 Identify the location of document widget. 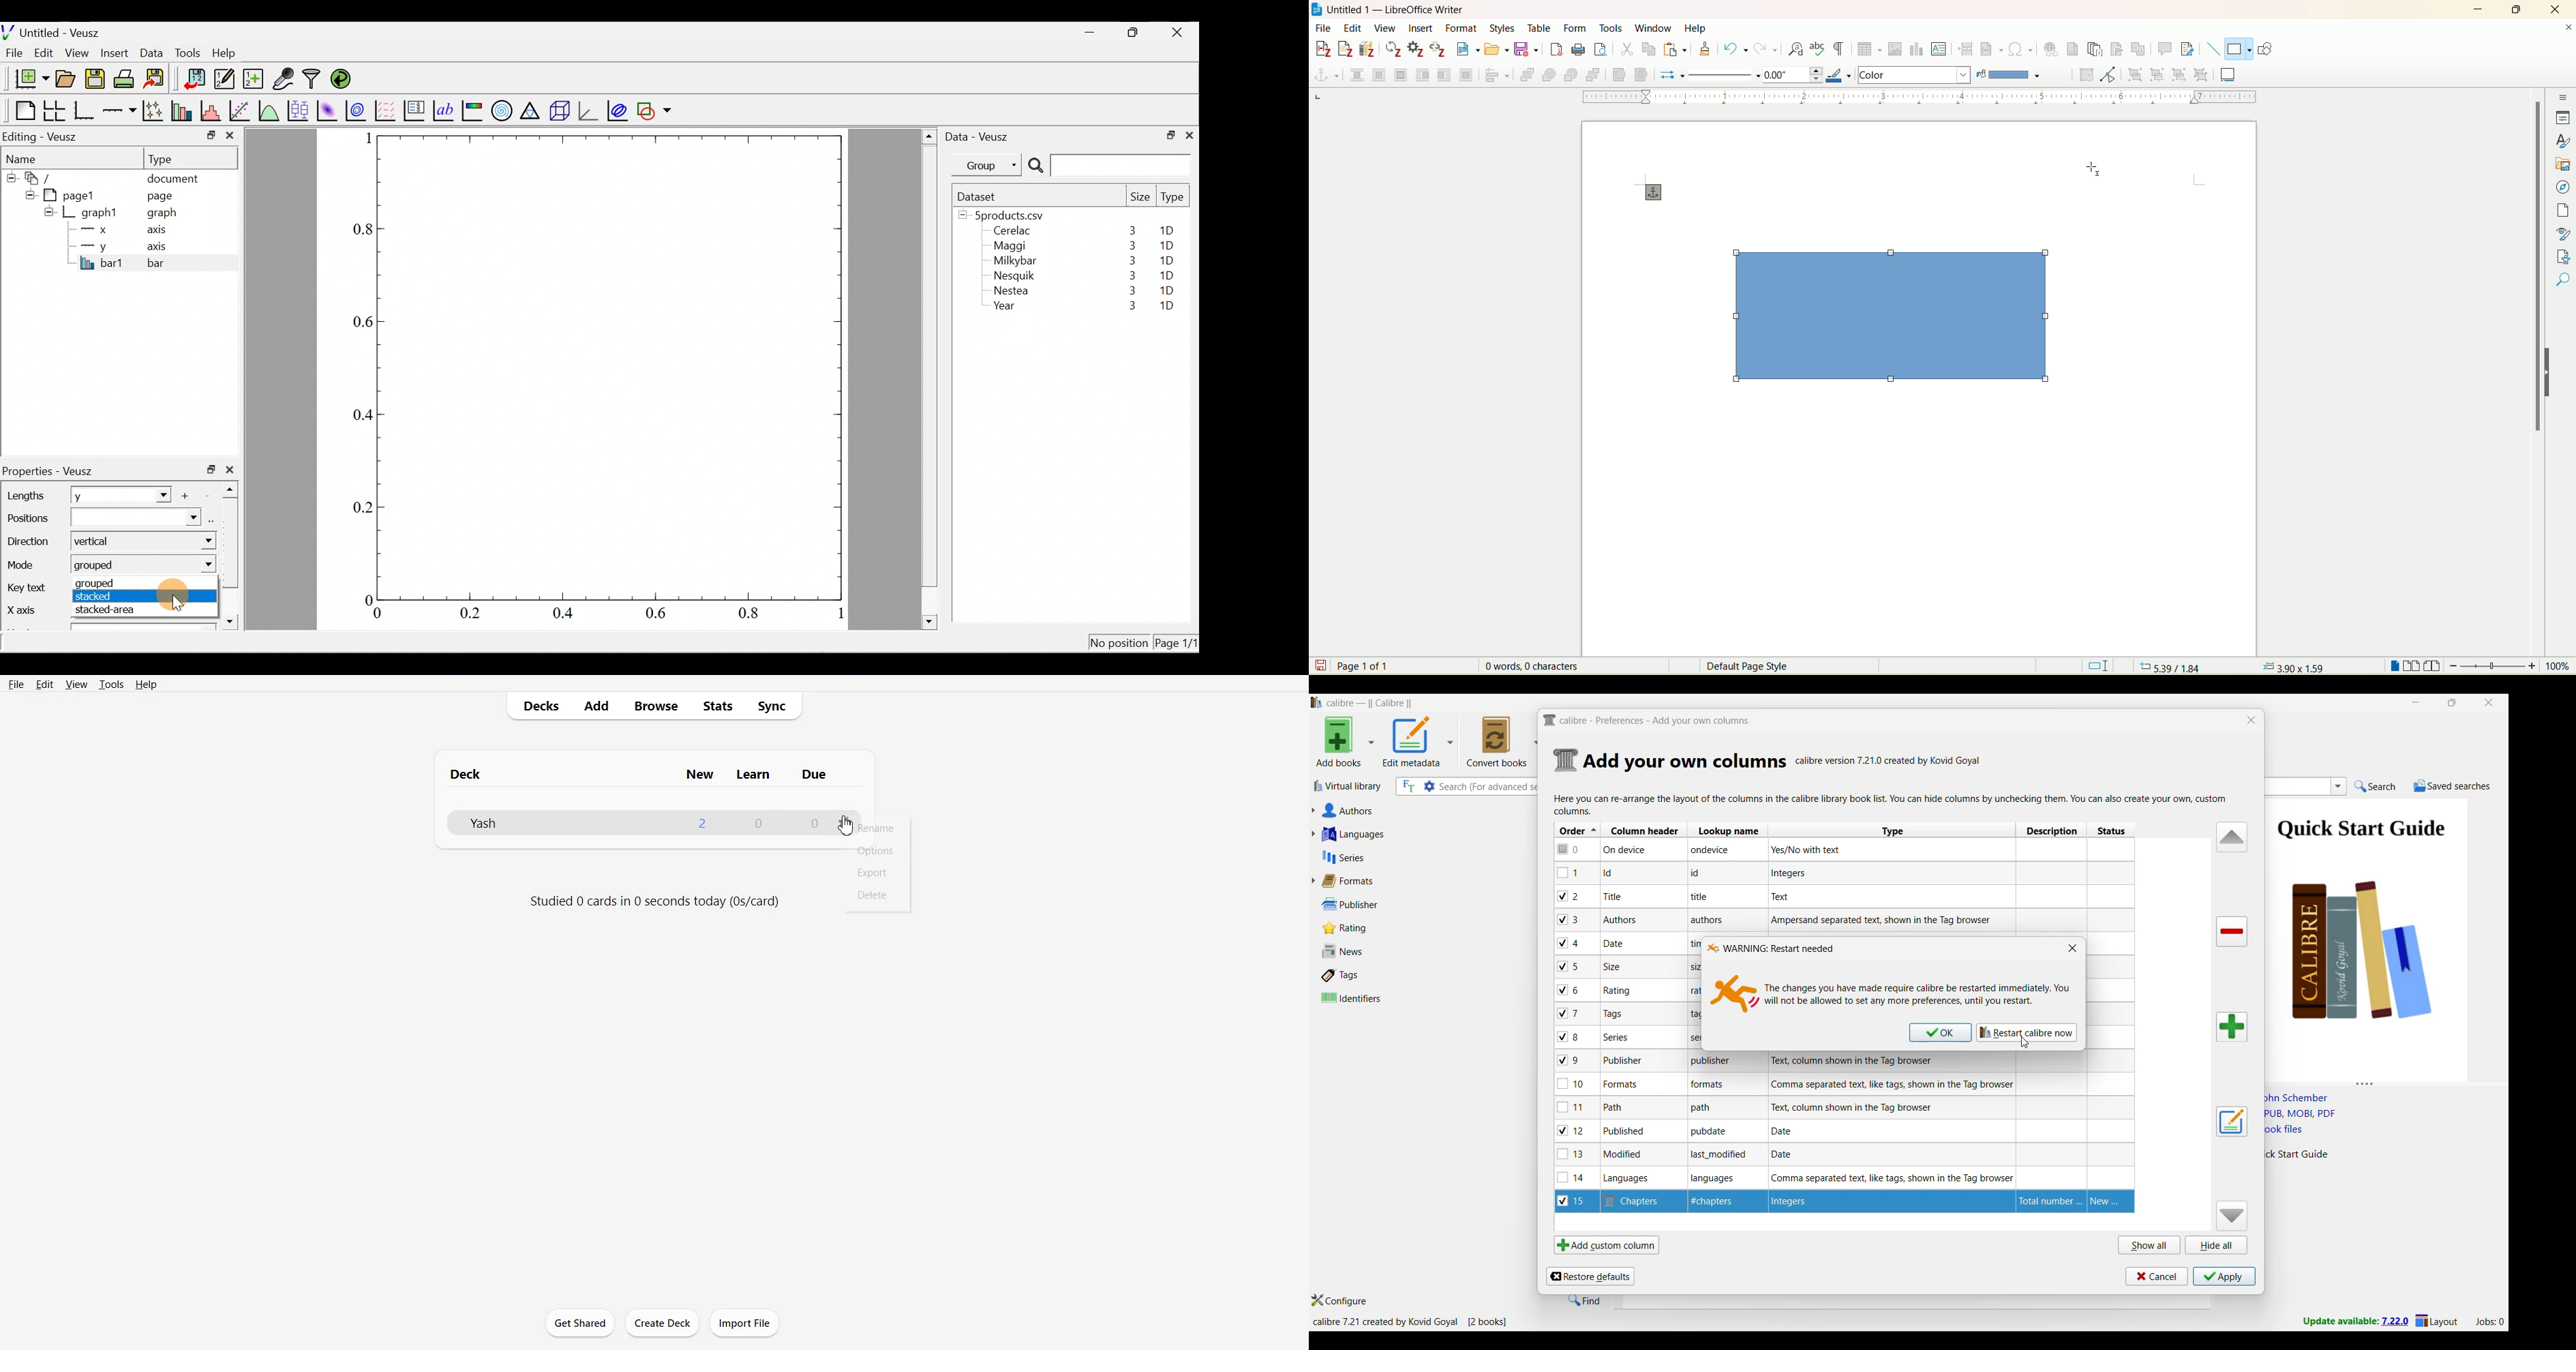
(44, 176).